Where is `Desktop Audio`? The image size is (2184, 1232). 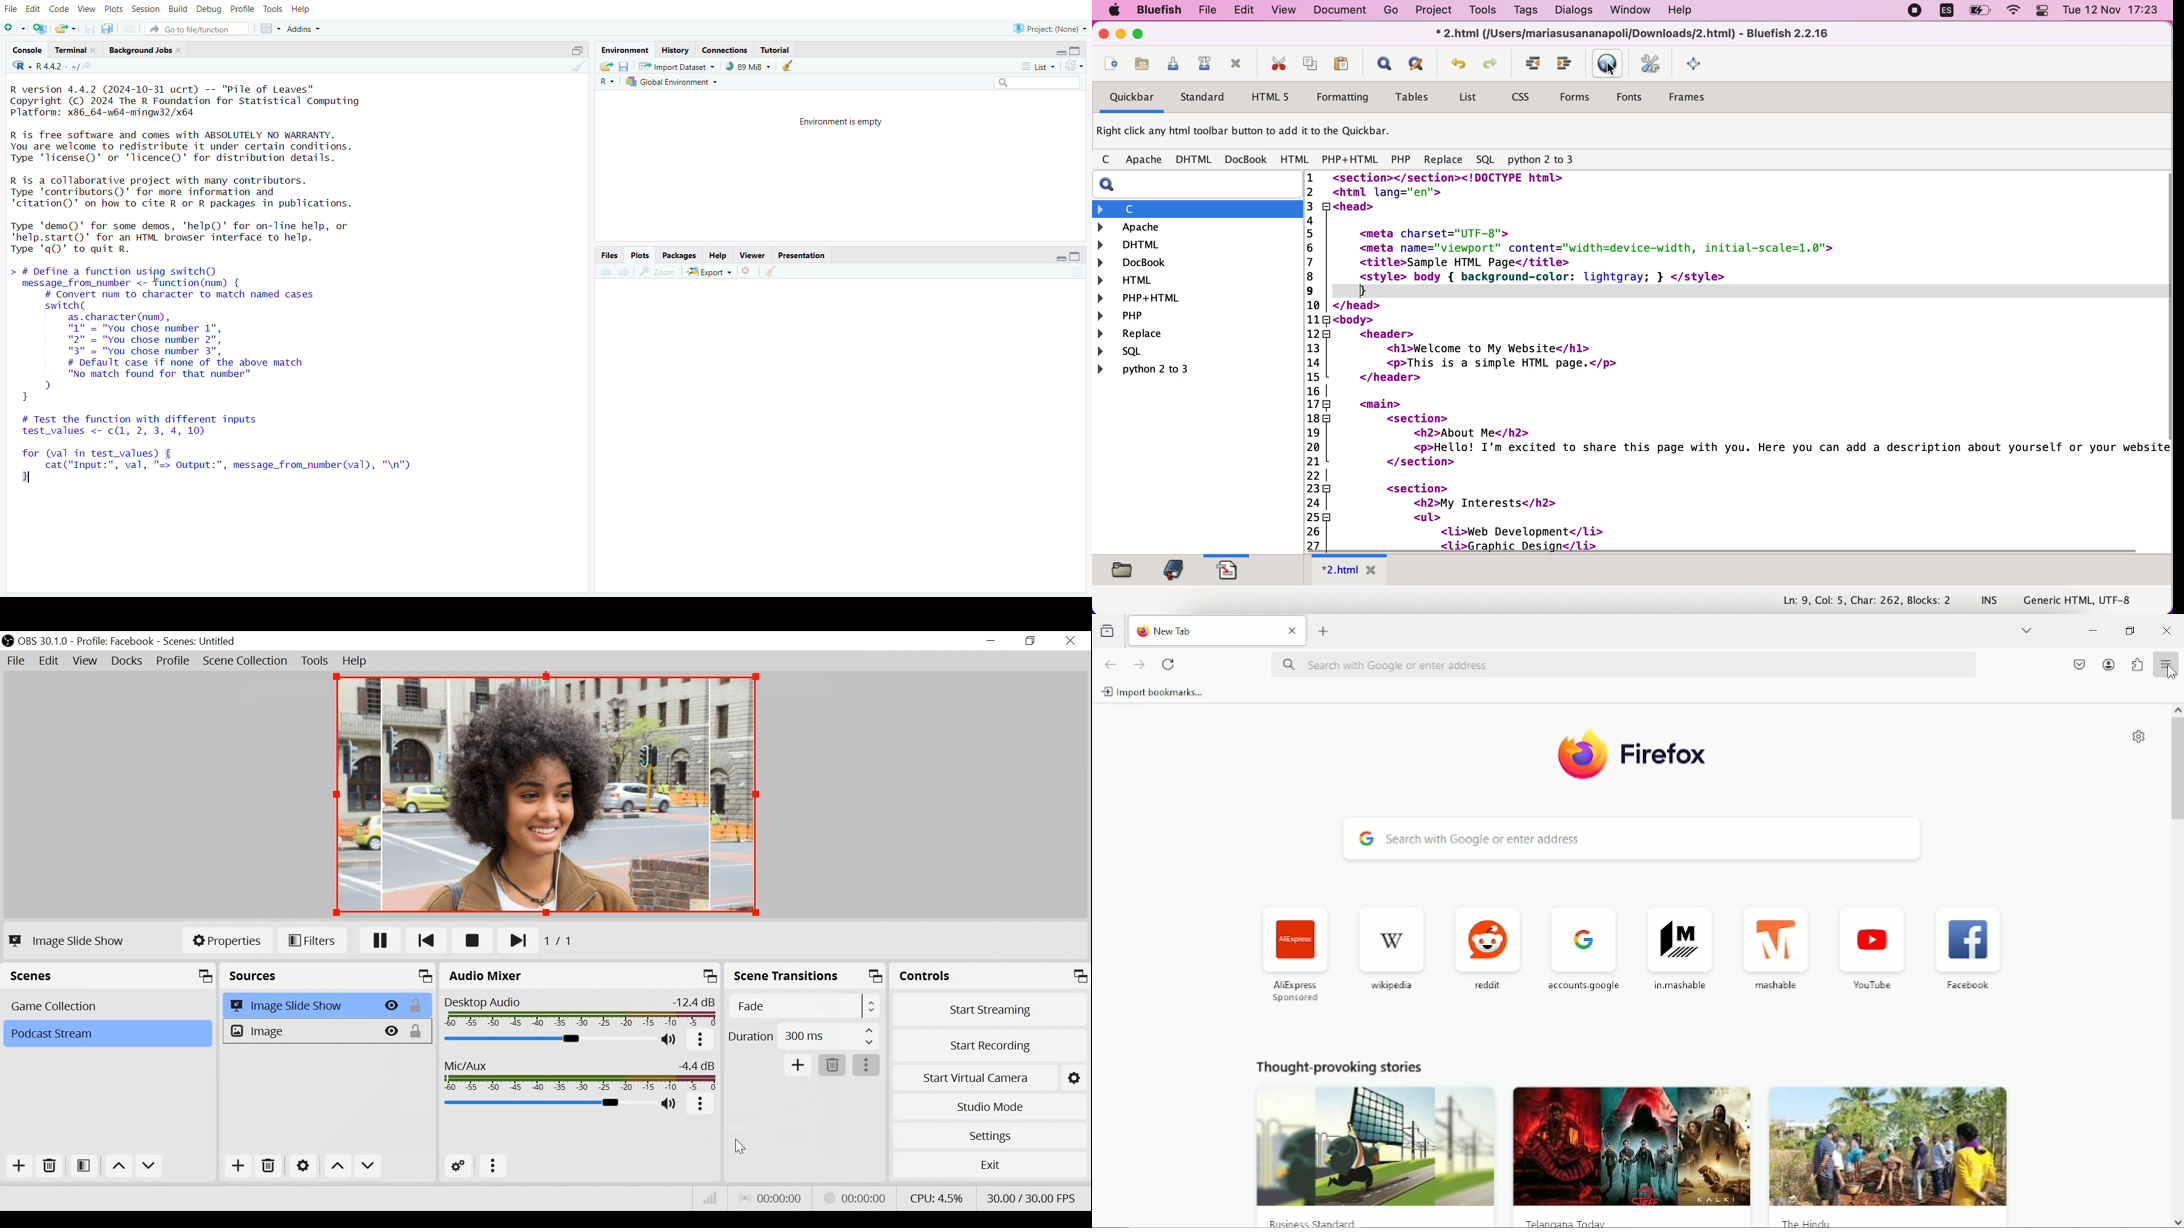 Desktop Audio is located at coordinates (579, 1012).